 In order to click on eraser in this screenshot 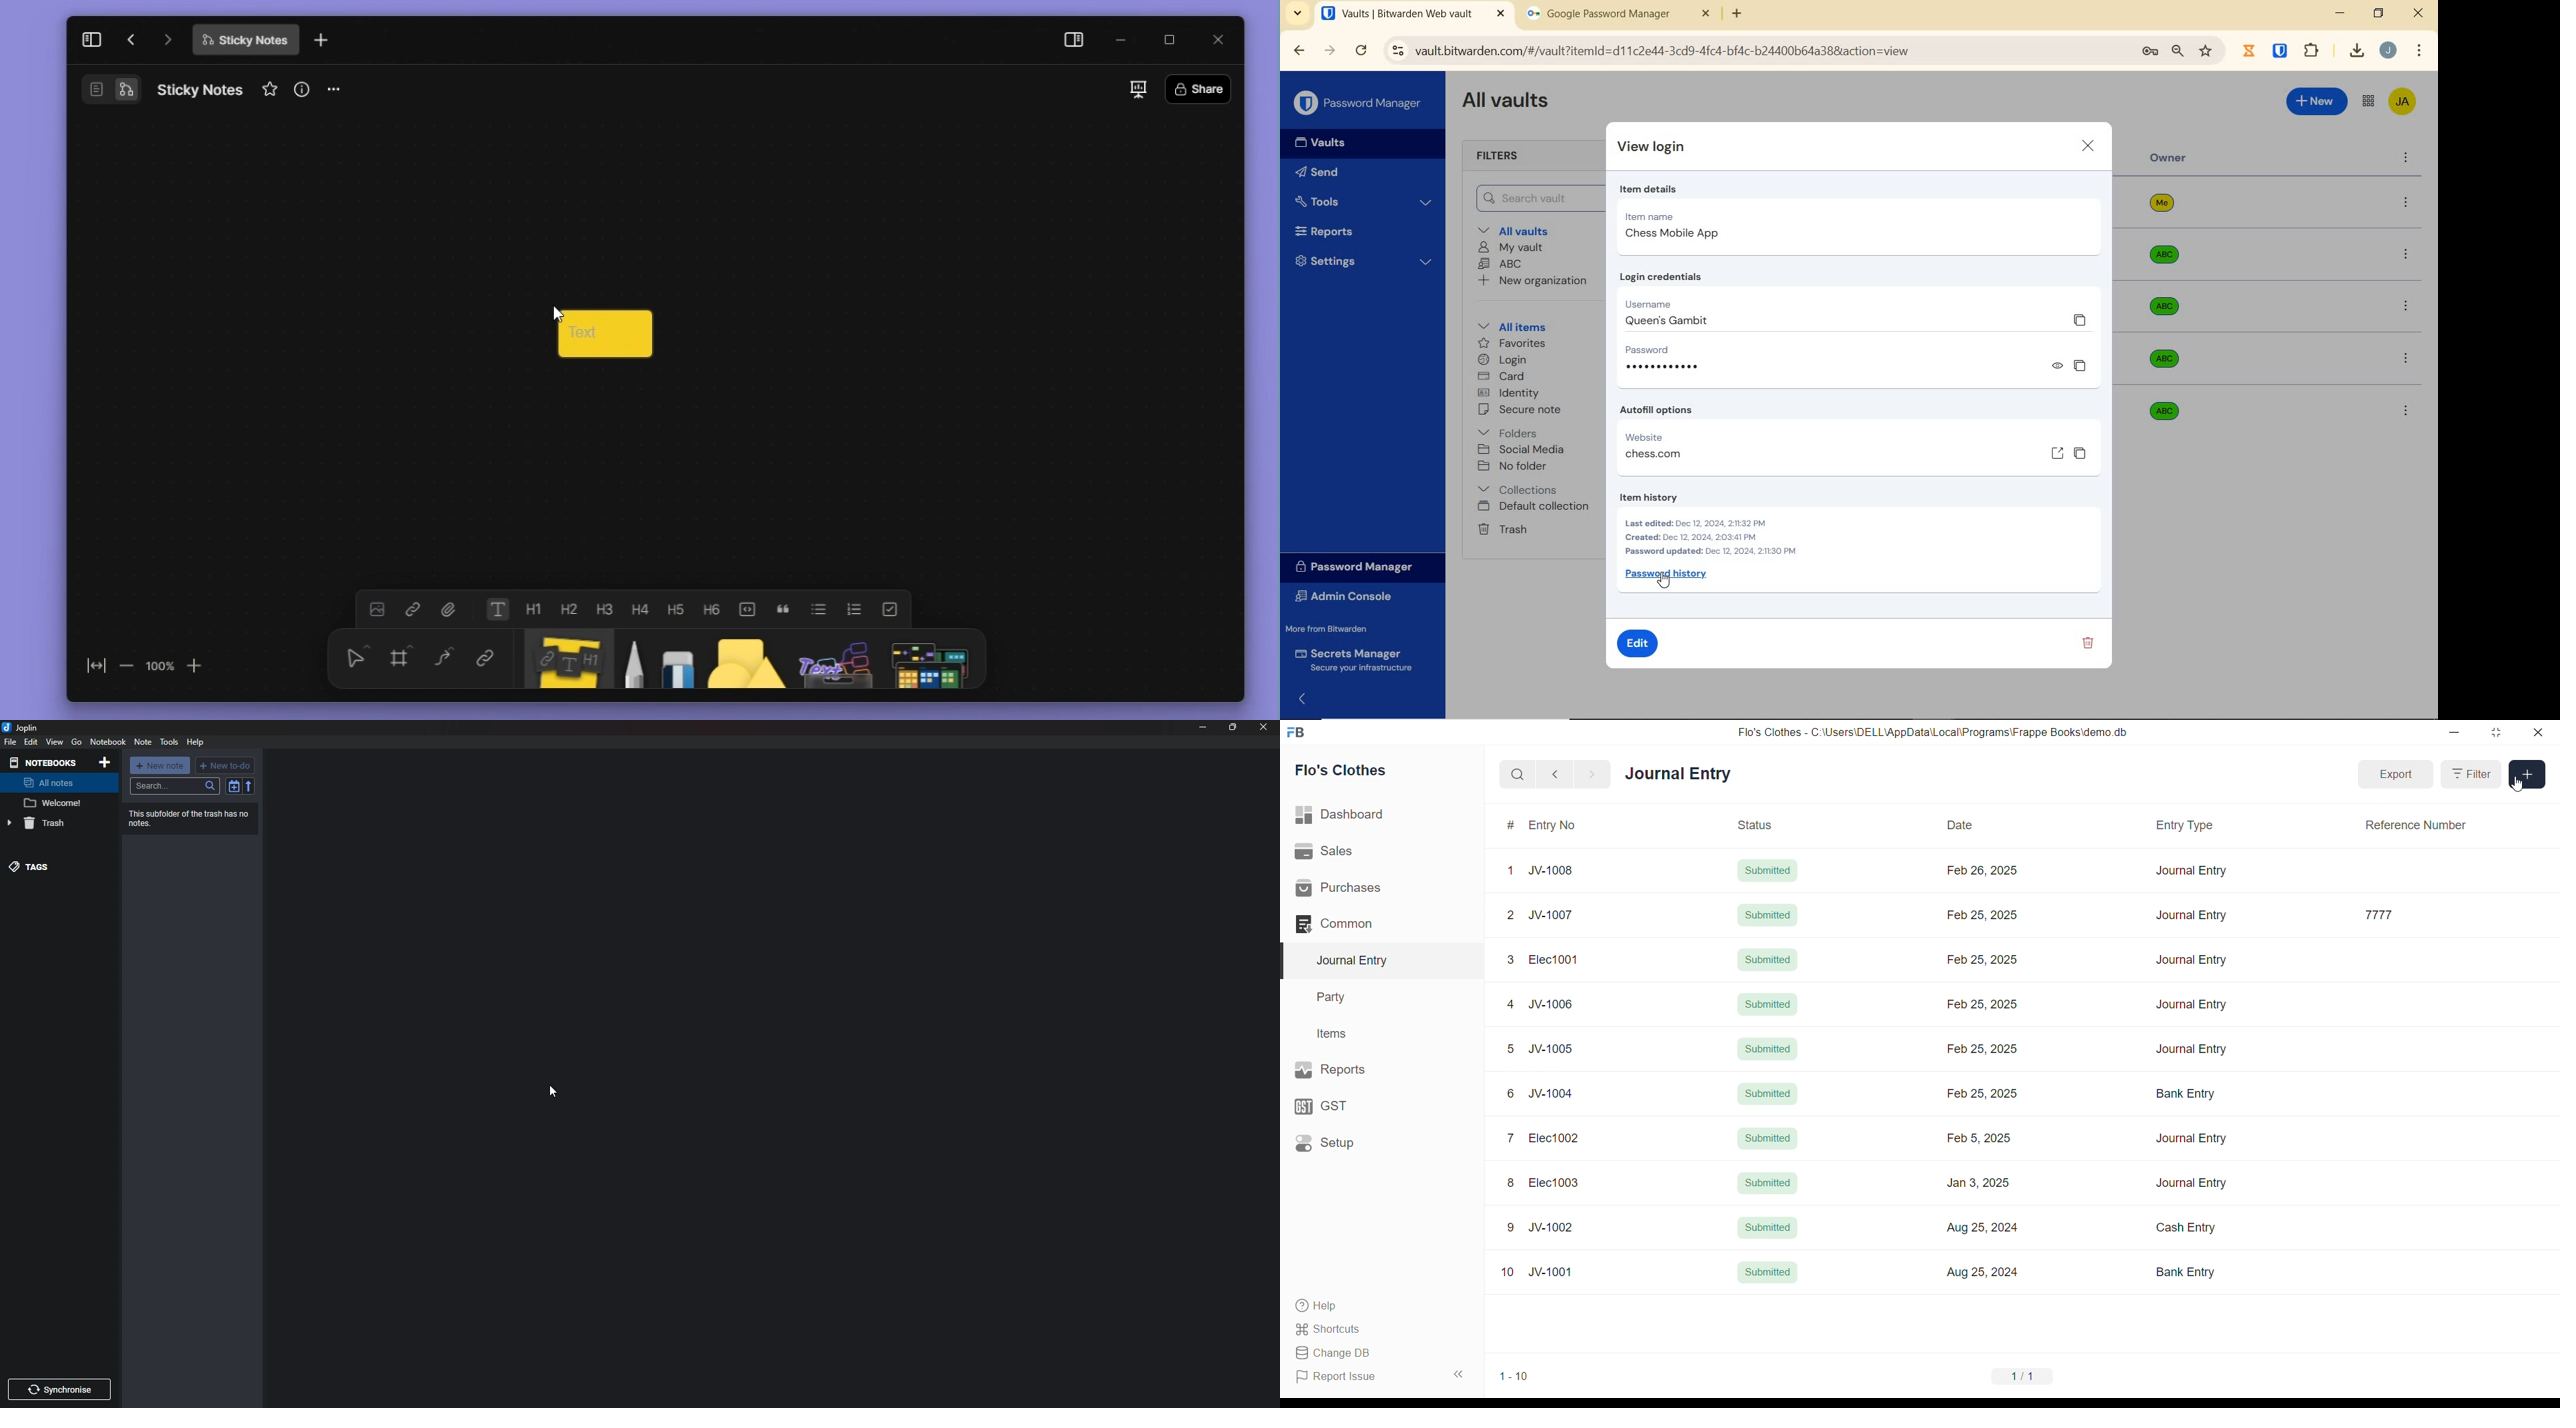, I will do `click(679, 659)`.